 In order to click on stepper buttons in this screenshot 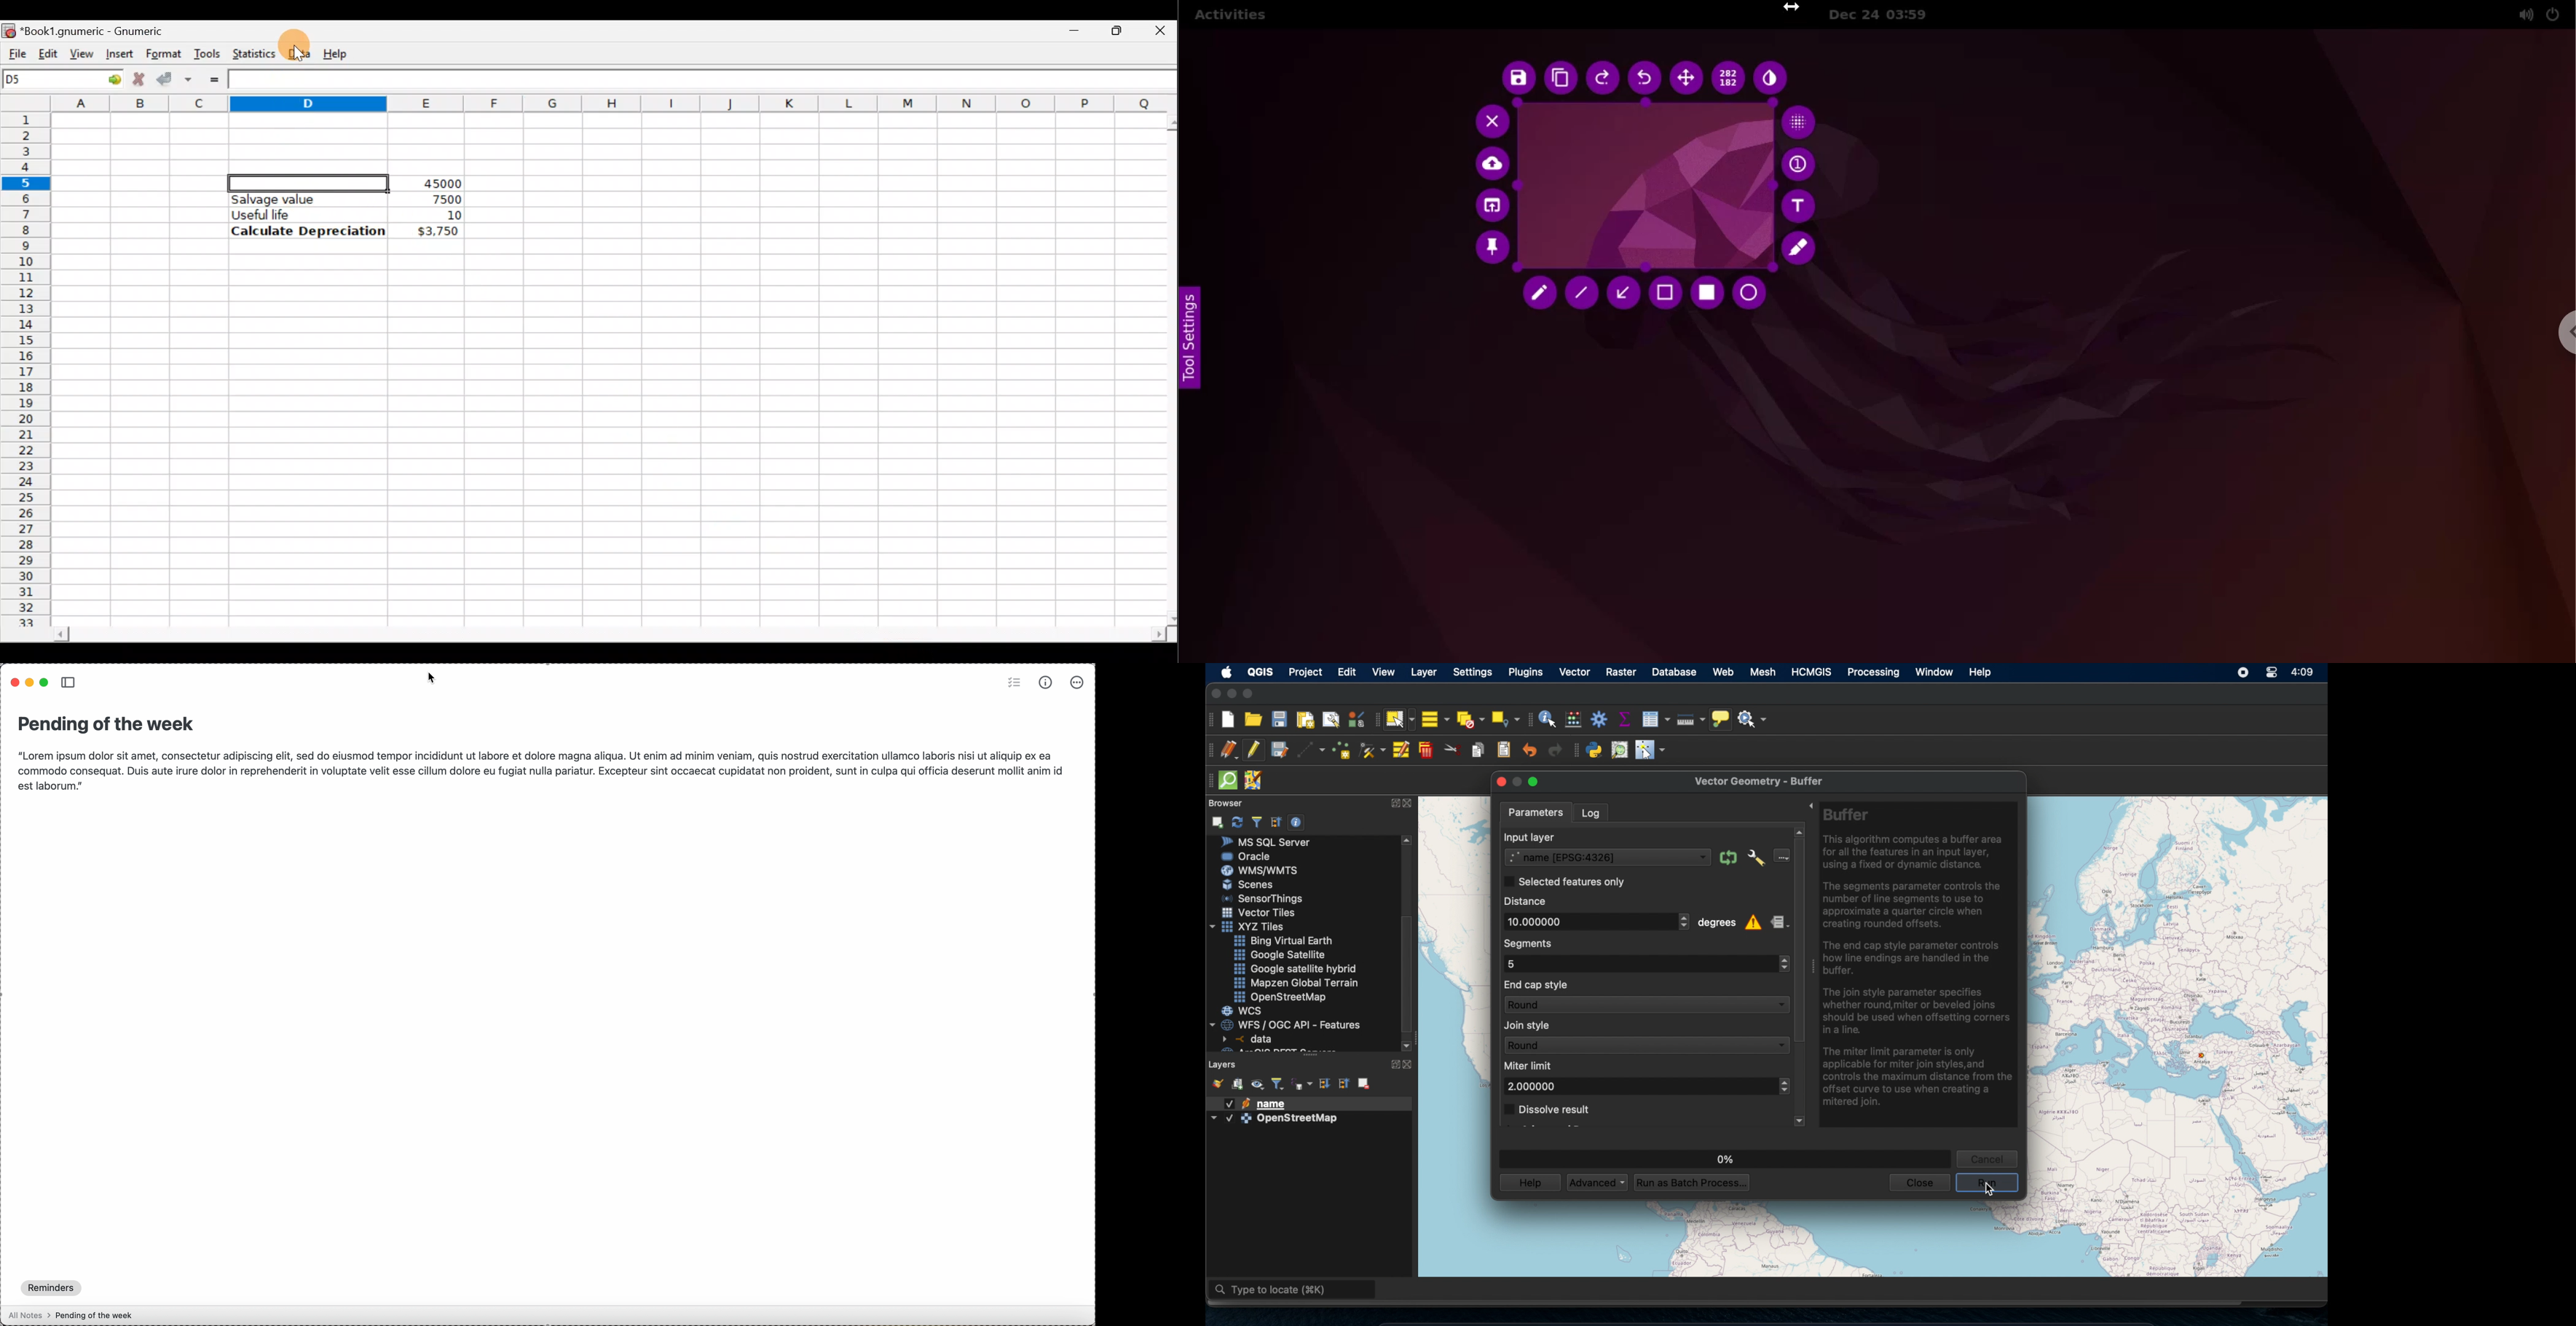, I will do `click(1783, 1086)`.